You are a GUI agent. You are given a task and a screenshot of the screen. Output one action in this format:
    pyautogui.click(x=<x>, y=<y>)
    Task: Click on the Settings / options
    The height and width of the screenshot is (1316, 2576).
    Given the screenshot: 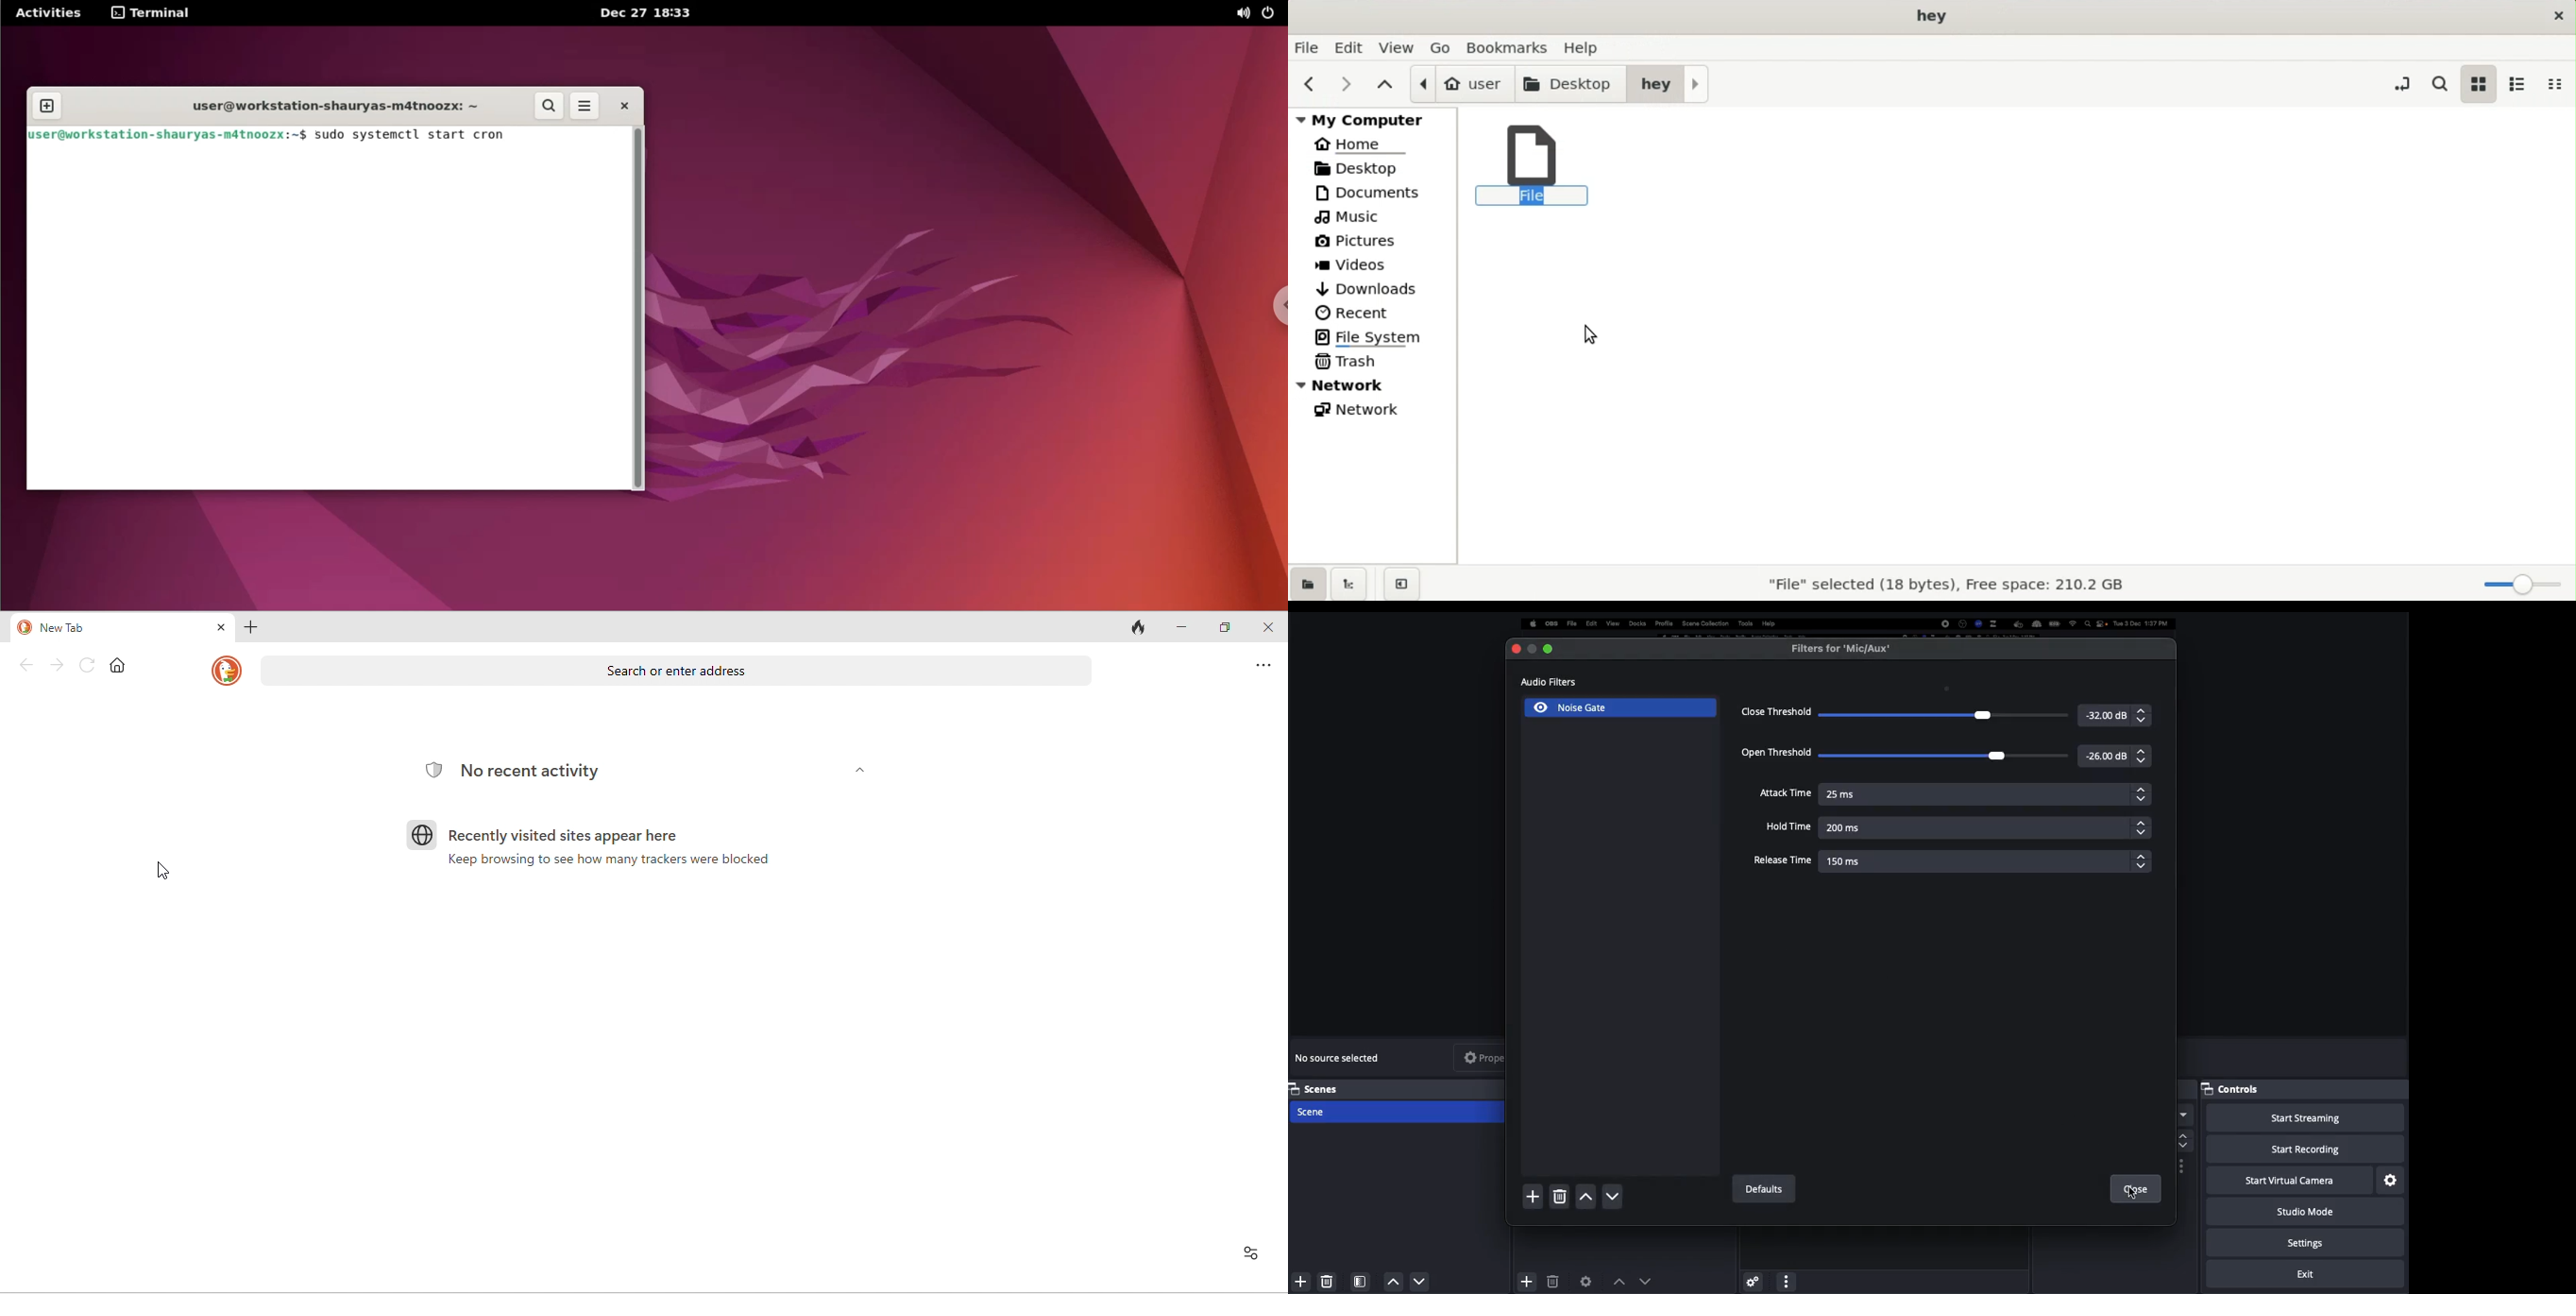 What is the action you would take?
    pyautogui.click(x=2183, y=1167)
    